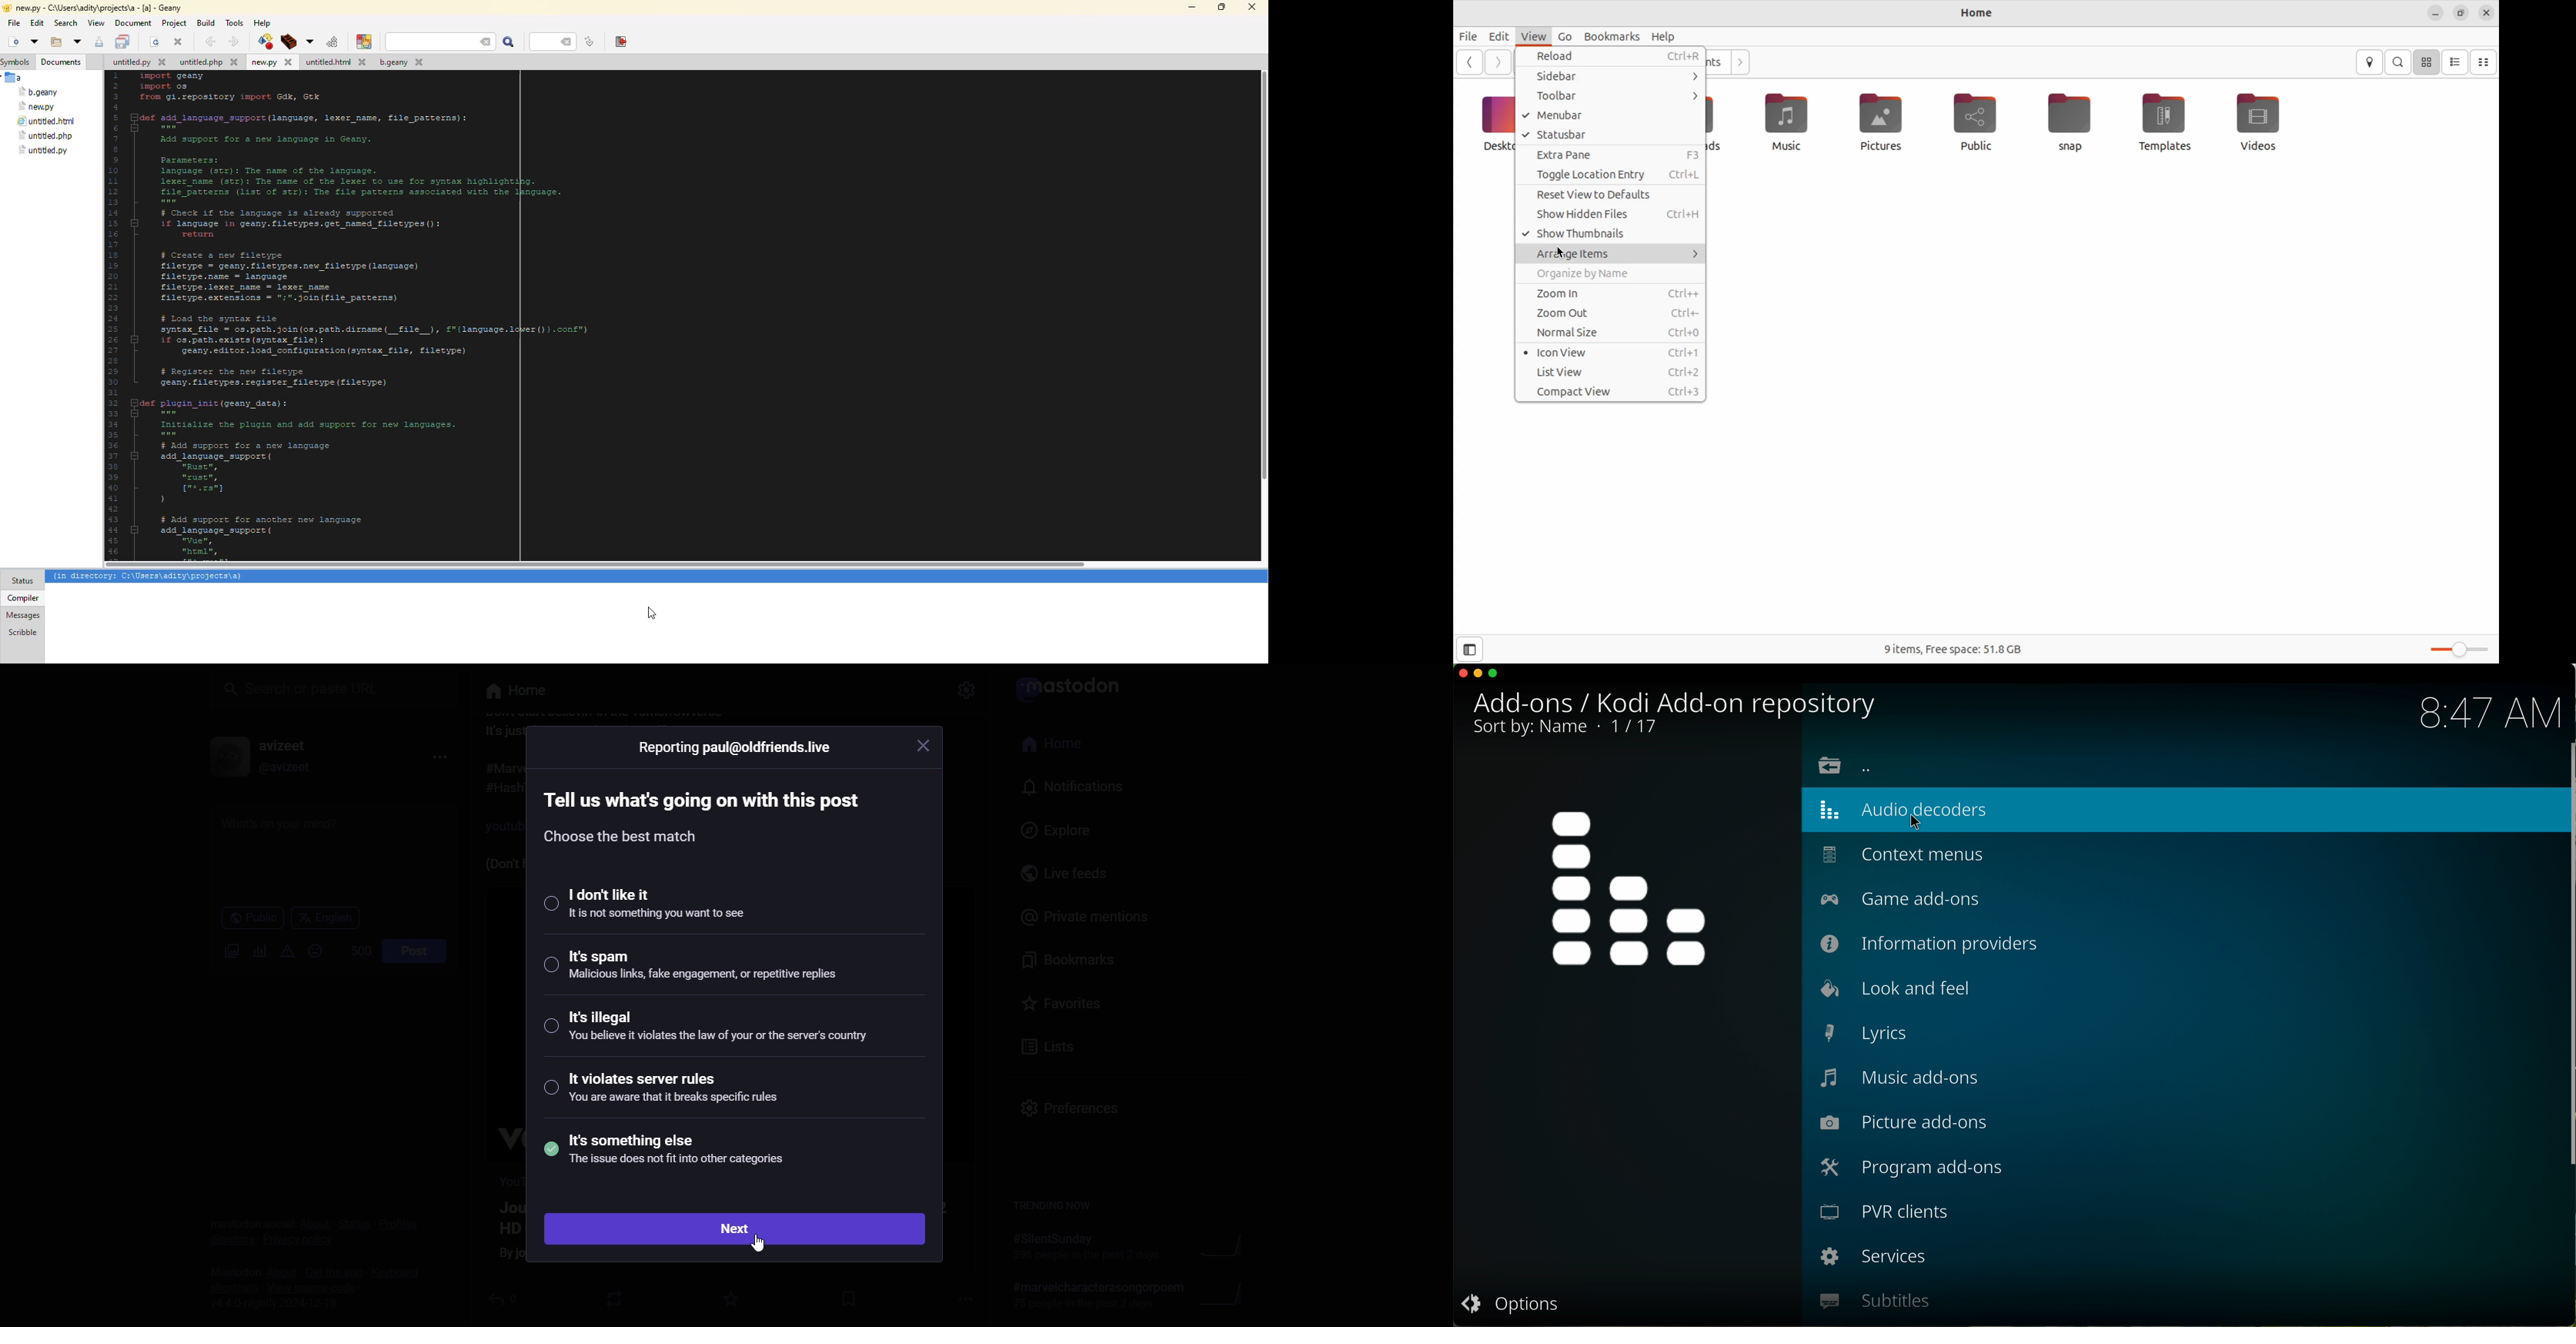 The width and height of the screenshot is (2576, 1344). Describe the element at coordinates (1903, 898) in the screenshot. I see `game add-ons` at that location.